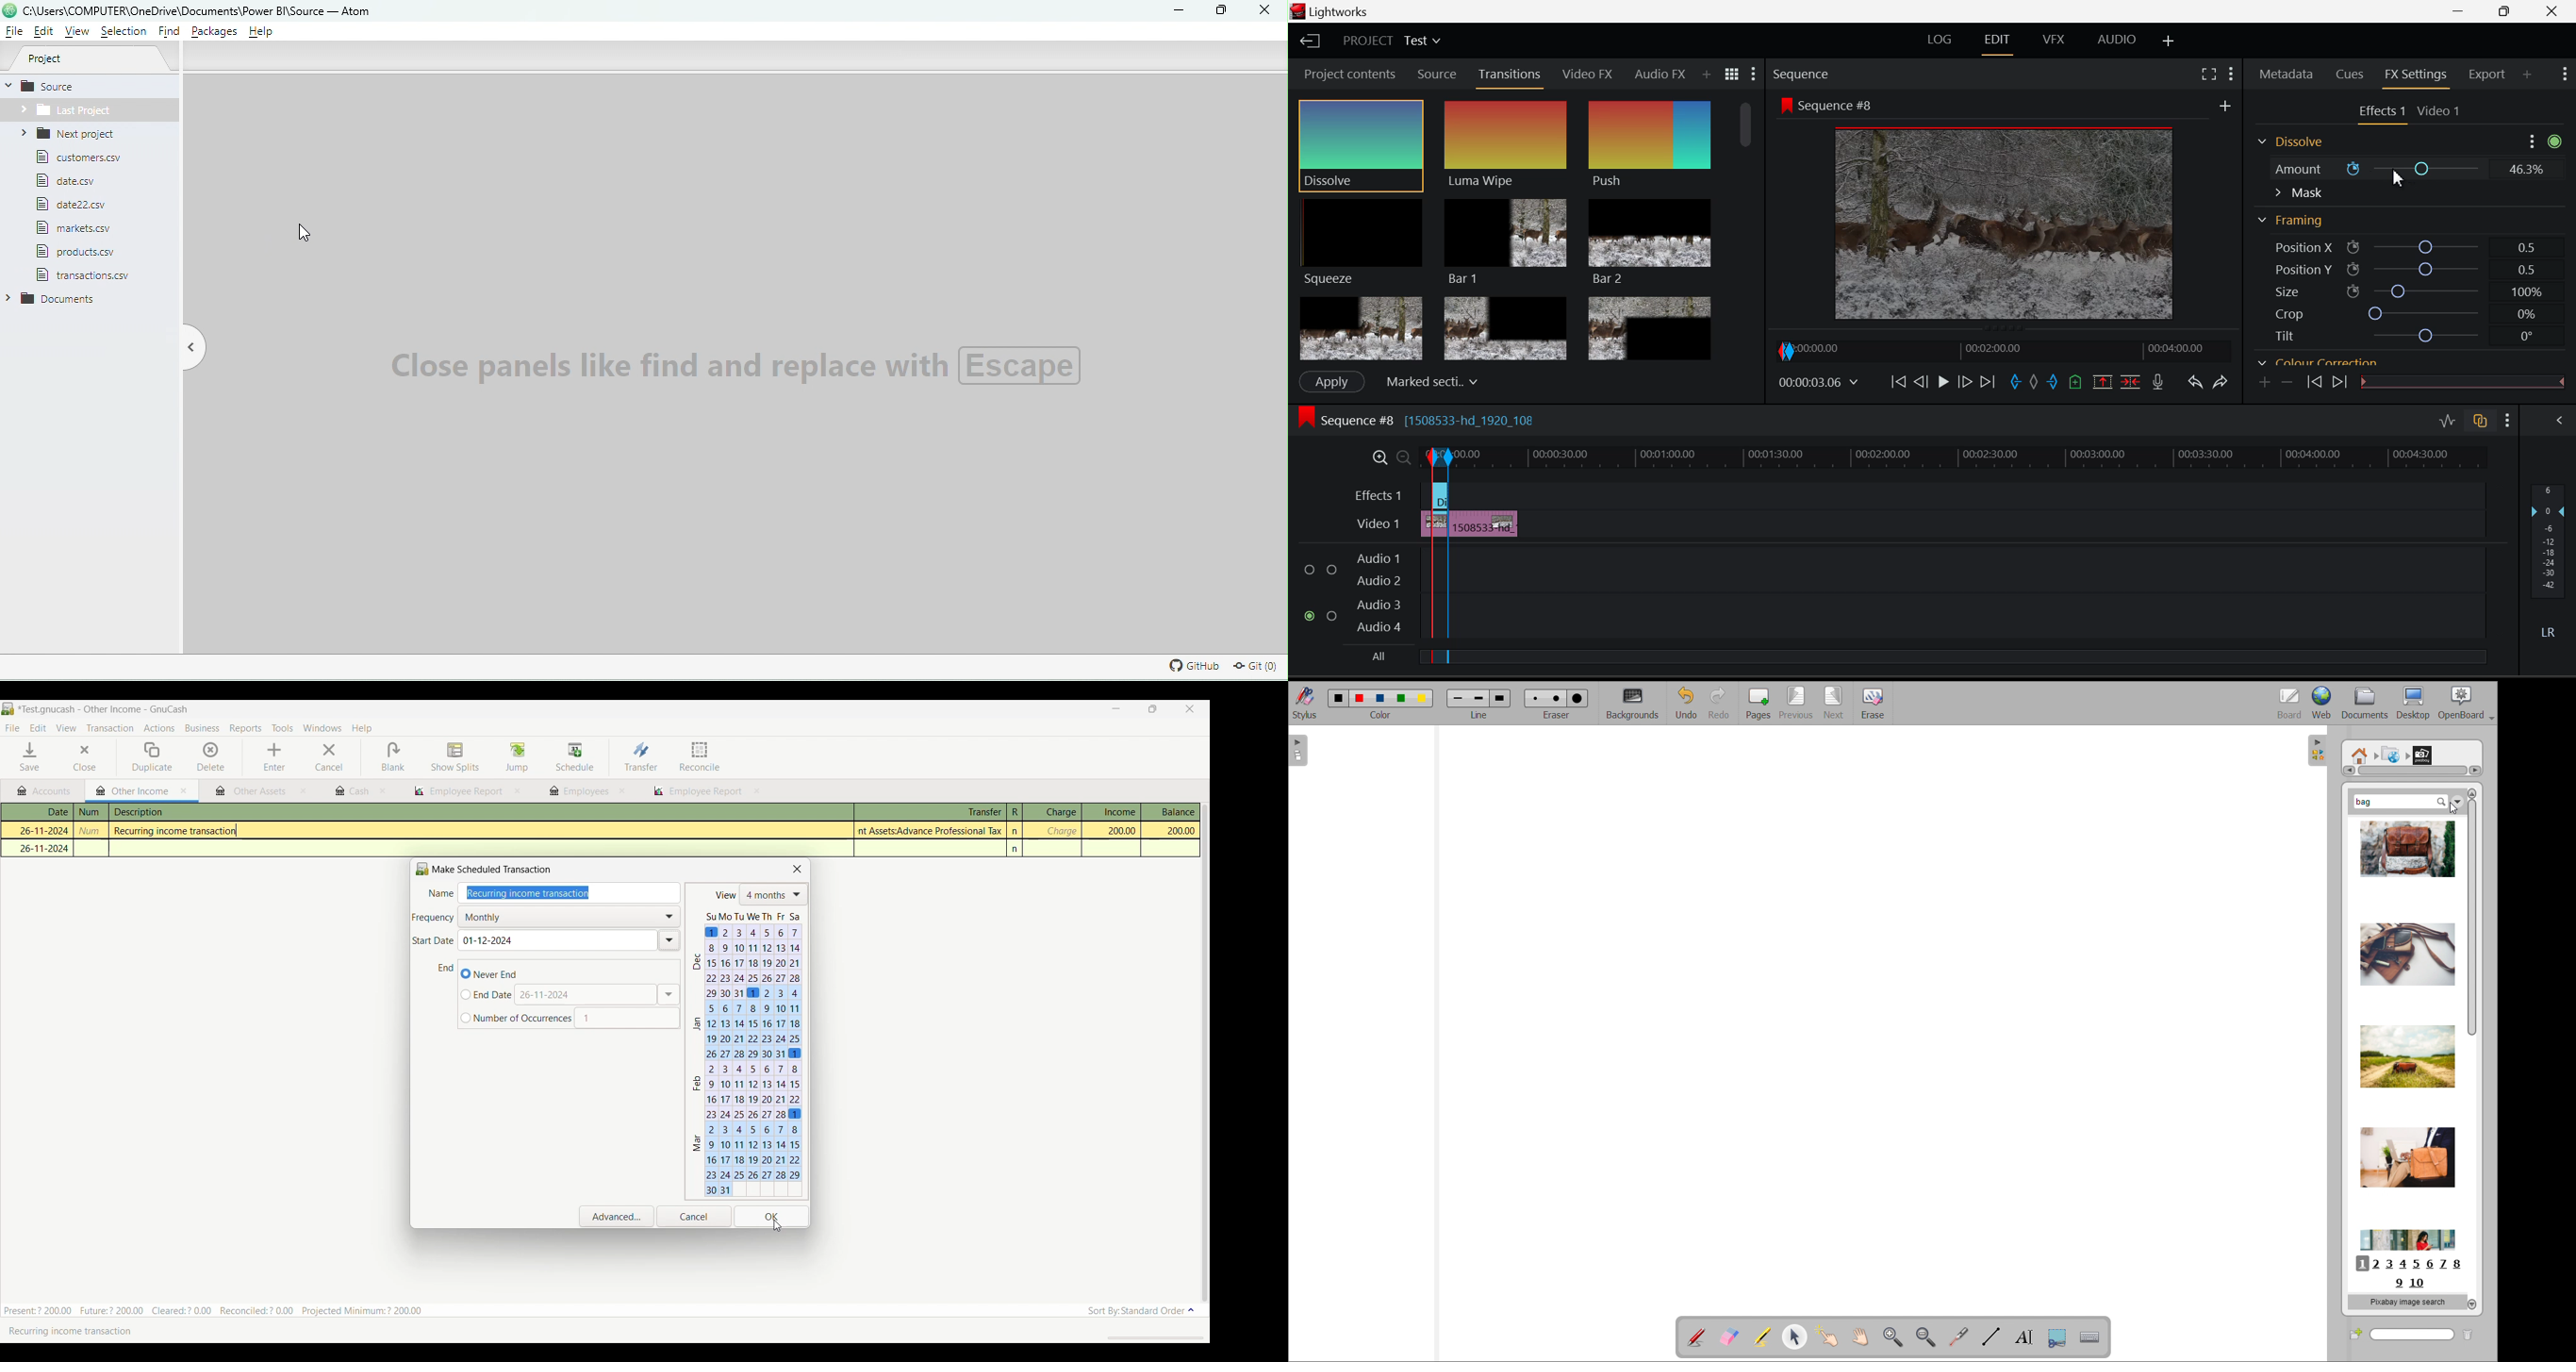 The height and width of the screenshot is (1372, 2576). What do you see at coordinates (2053, 385) in the screenshot?
I see `Mark Out` at bounding box center [2053, 385].